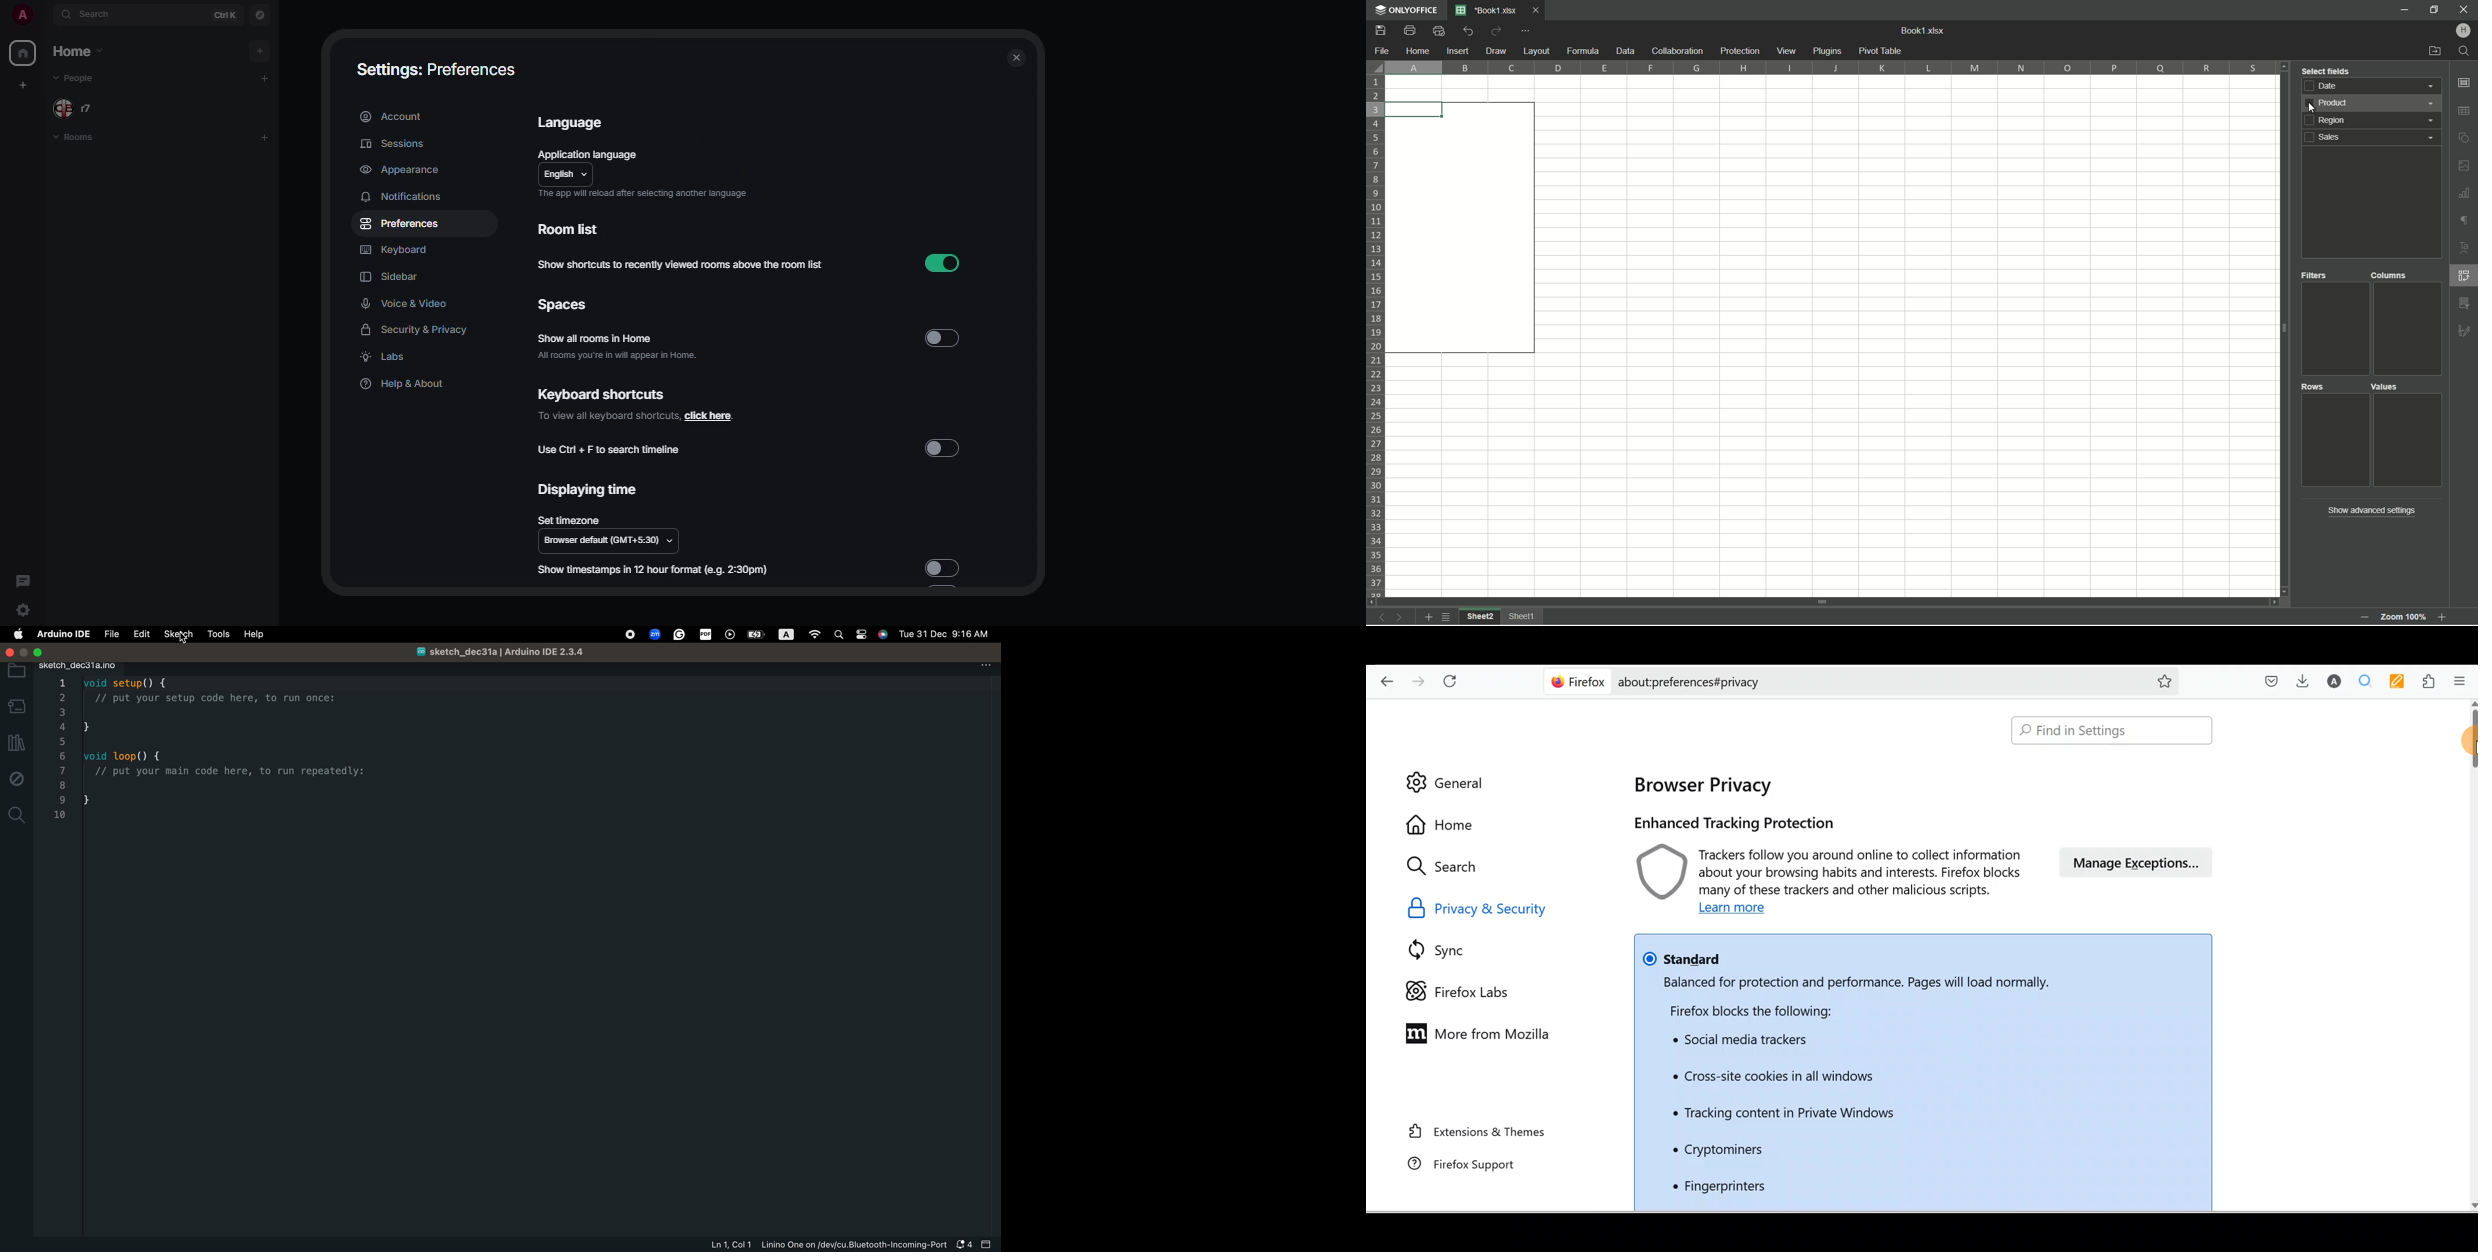 This screenshot has width=2492, height=1260. Describe the element at coordinates (1032, 175) in the screenshot. I see `scroll bar` at that location.